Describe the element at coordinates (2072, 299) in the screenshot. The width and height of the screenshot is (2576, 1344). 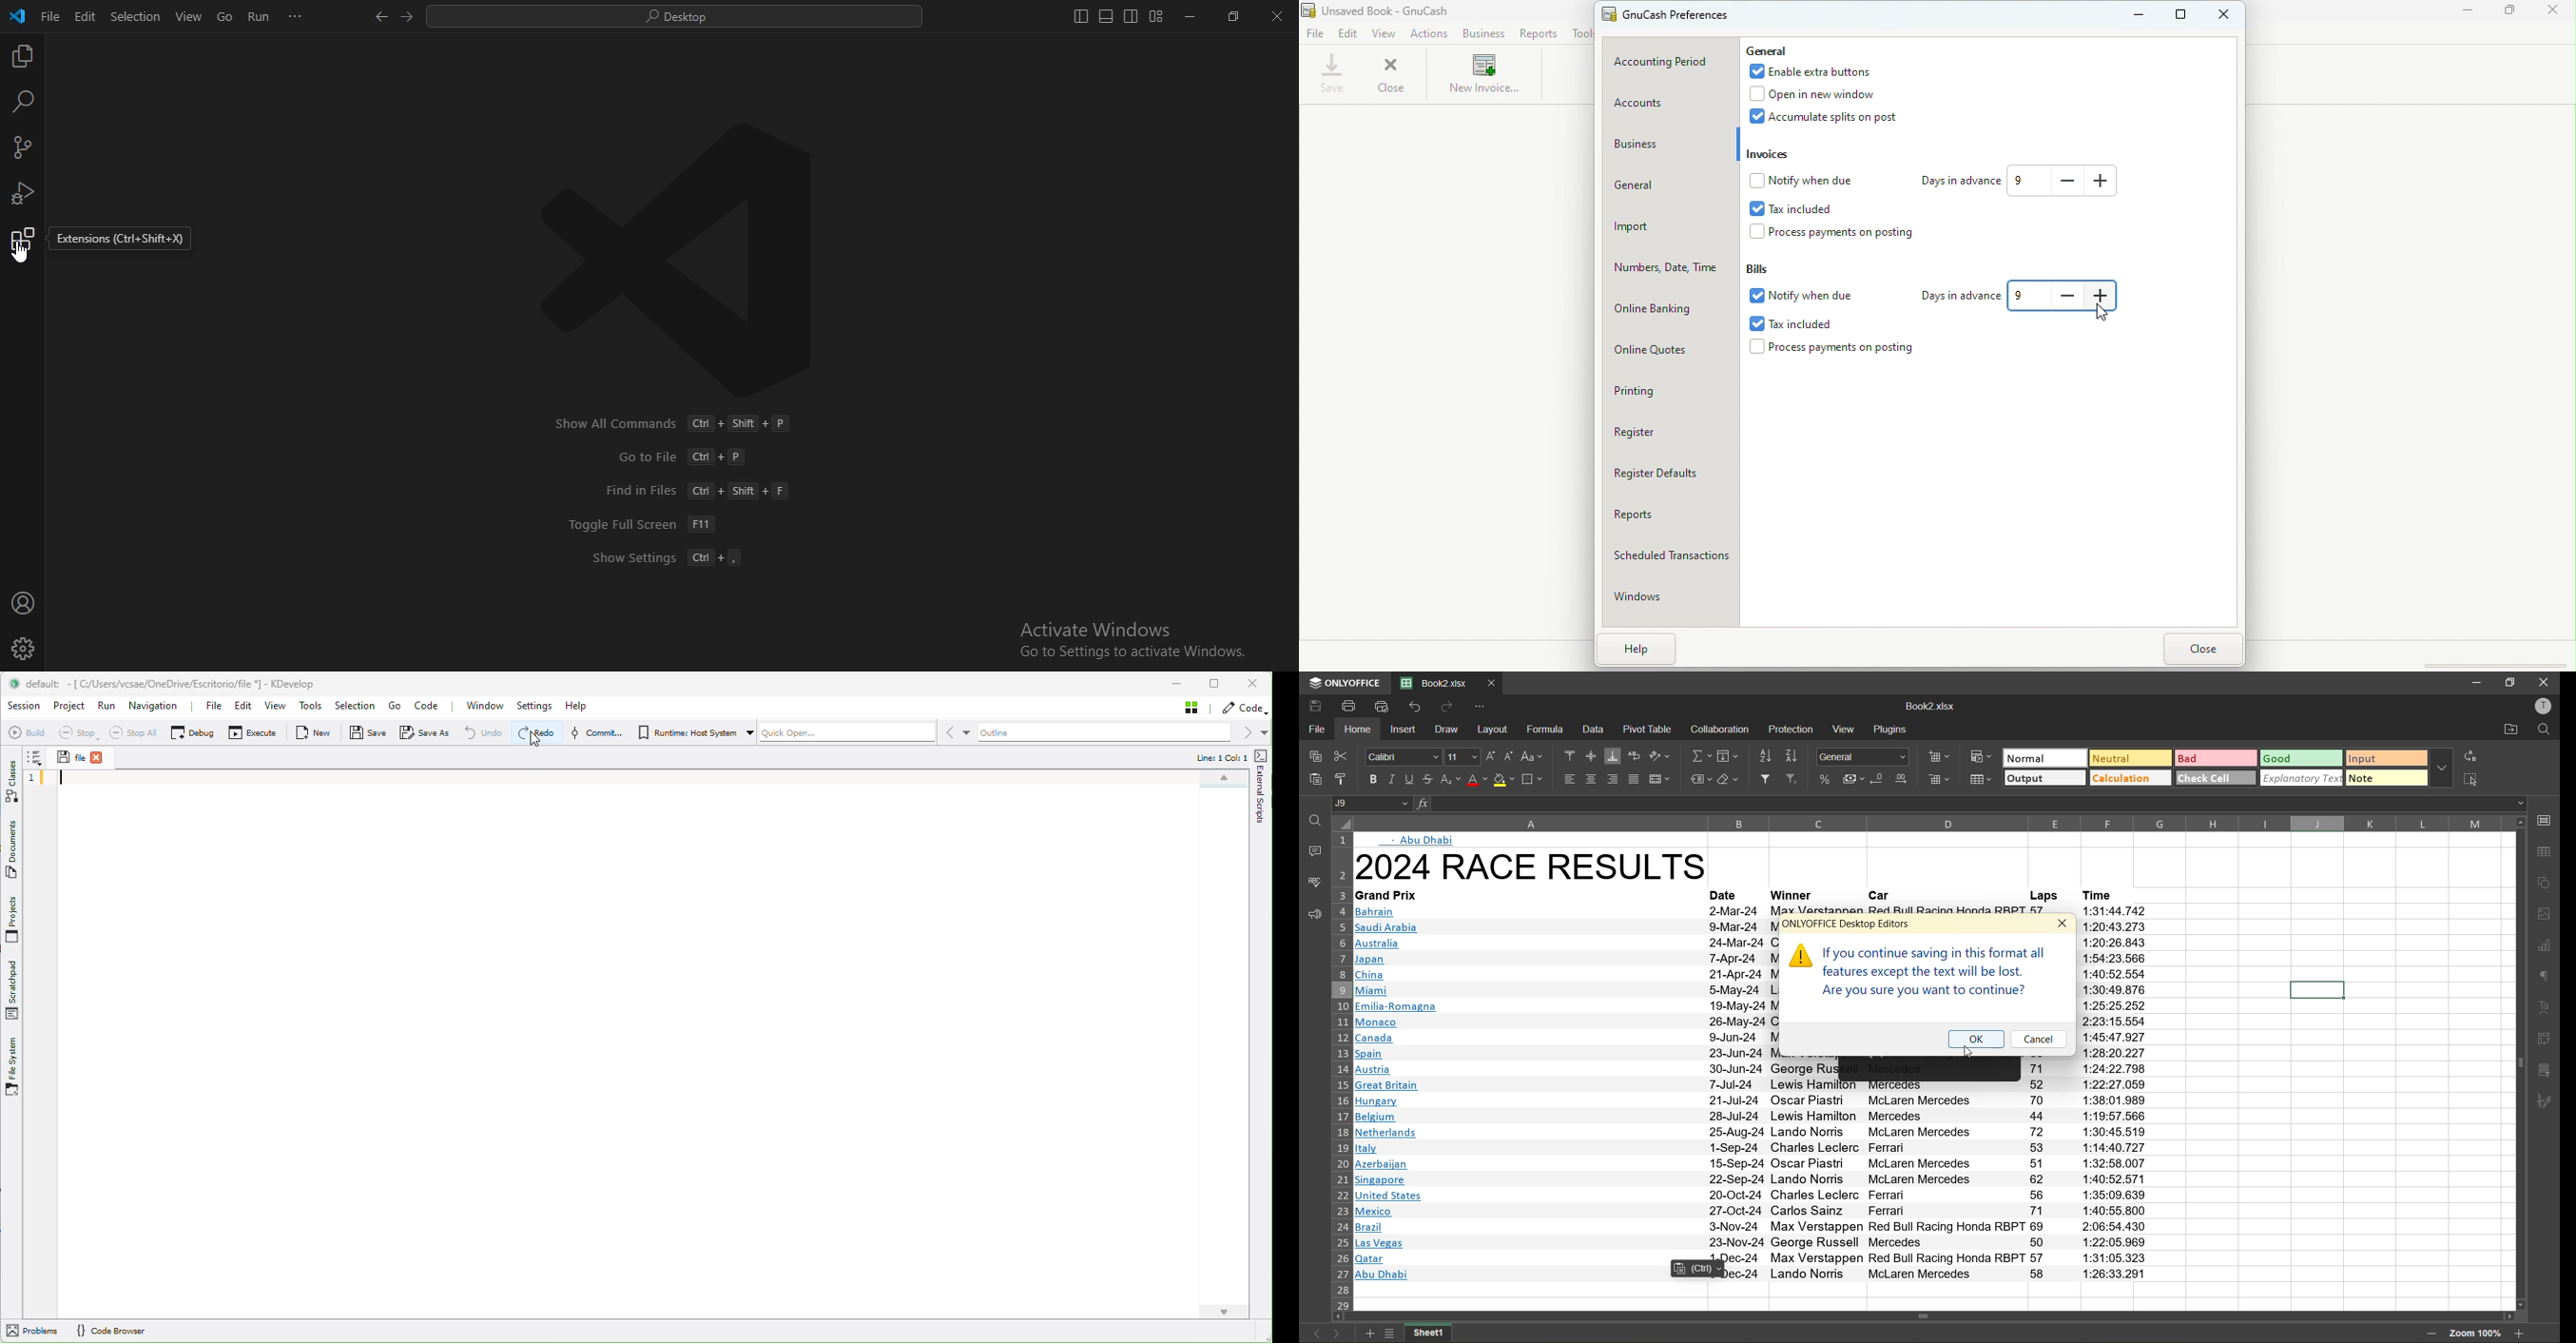
I see `Decrease` at that location.